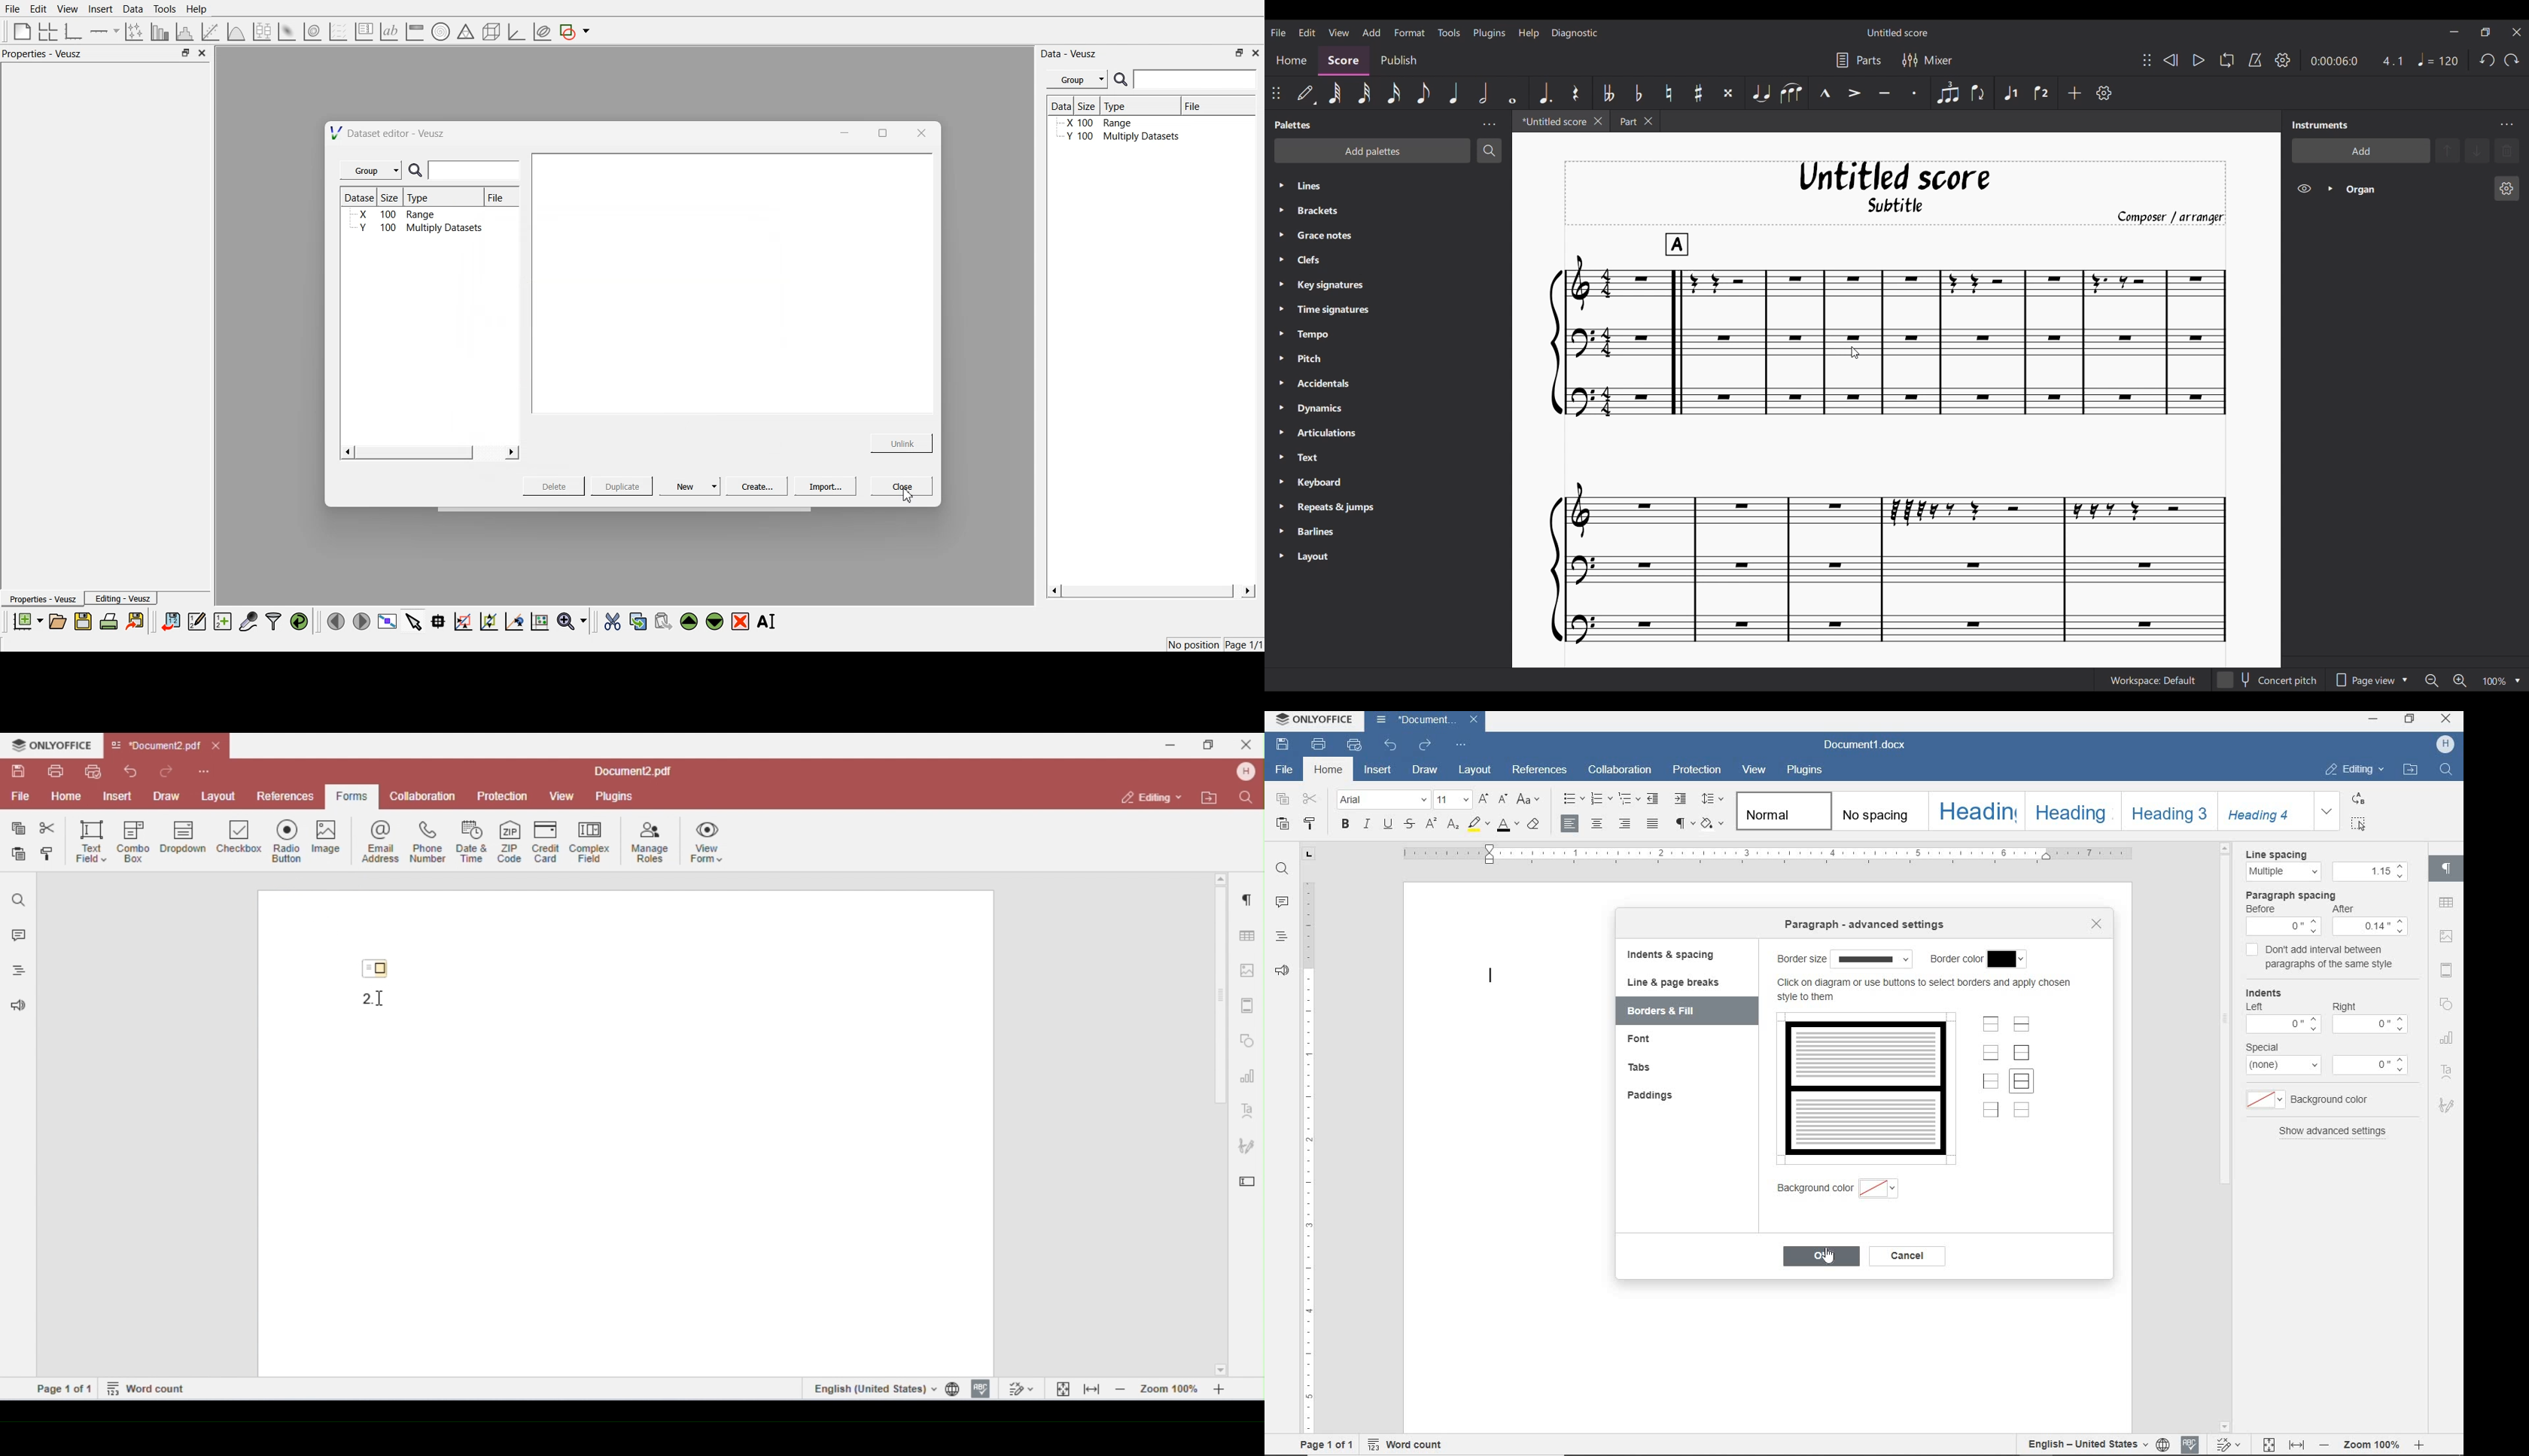 The height and width of the screenshot is (1456, 2548). I want to click on OPEN FILE LOCATION, so click(2411, 772).